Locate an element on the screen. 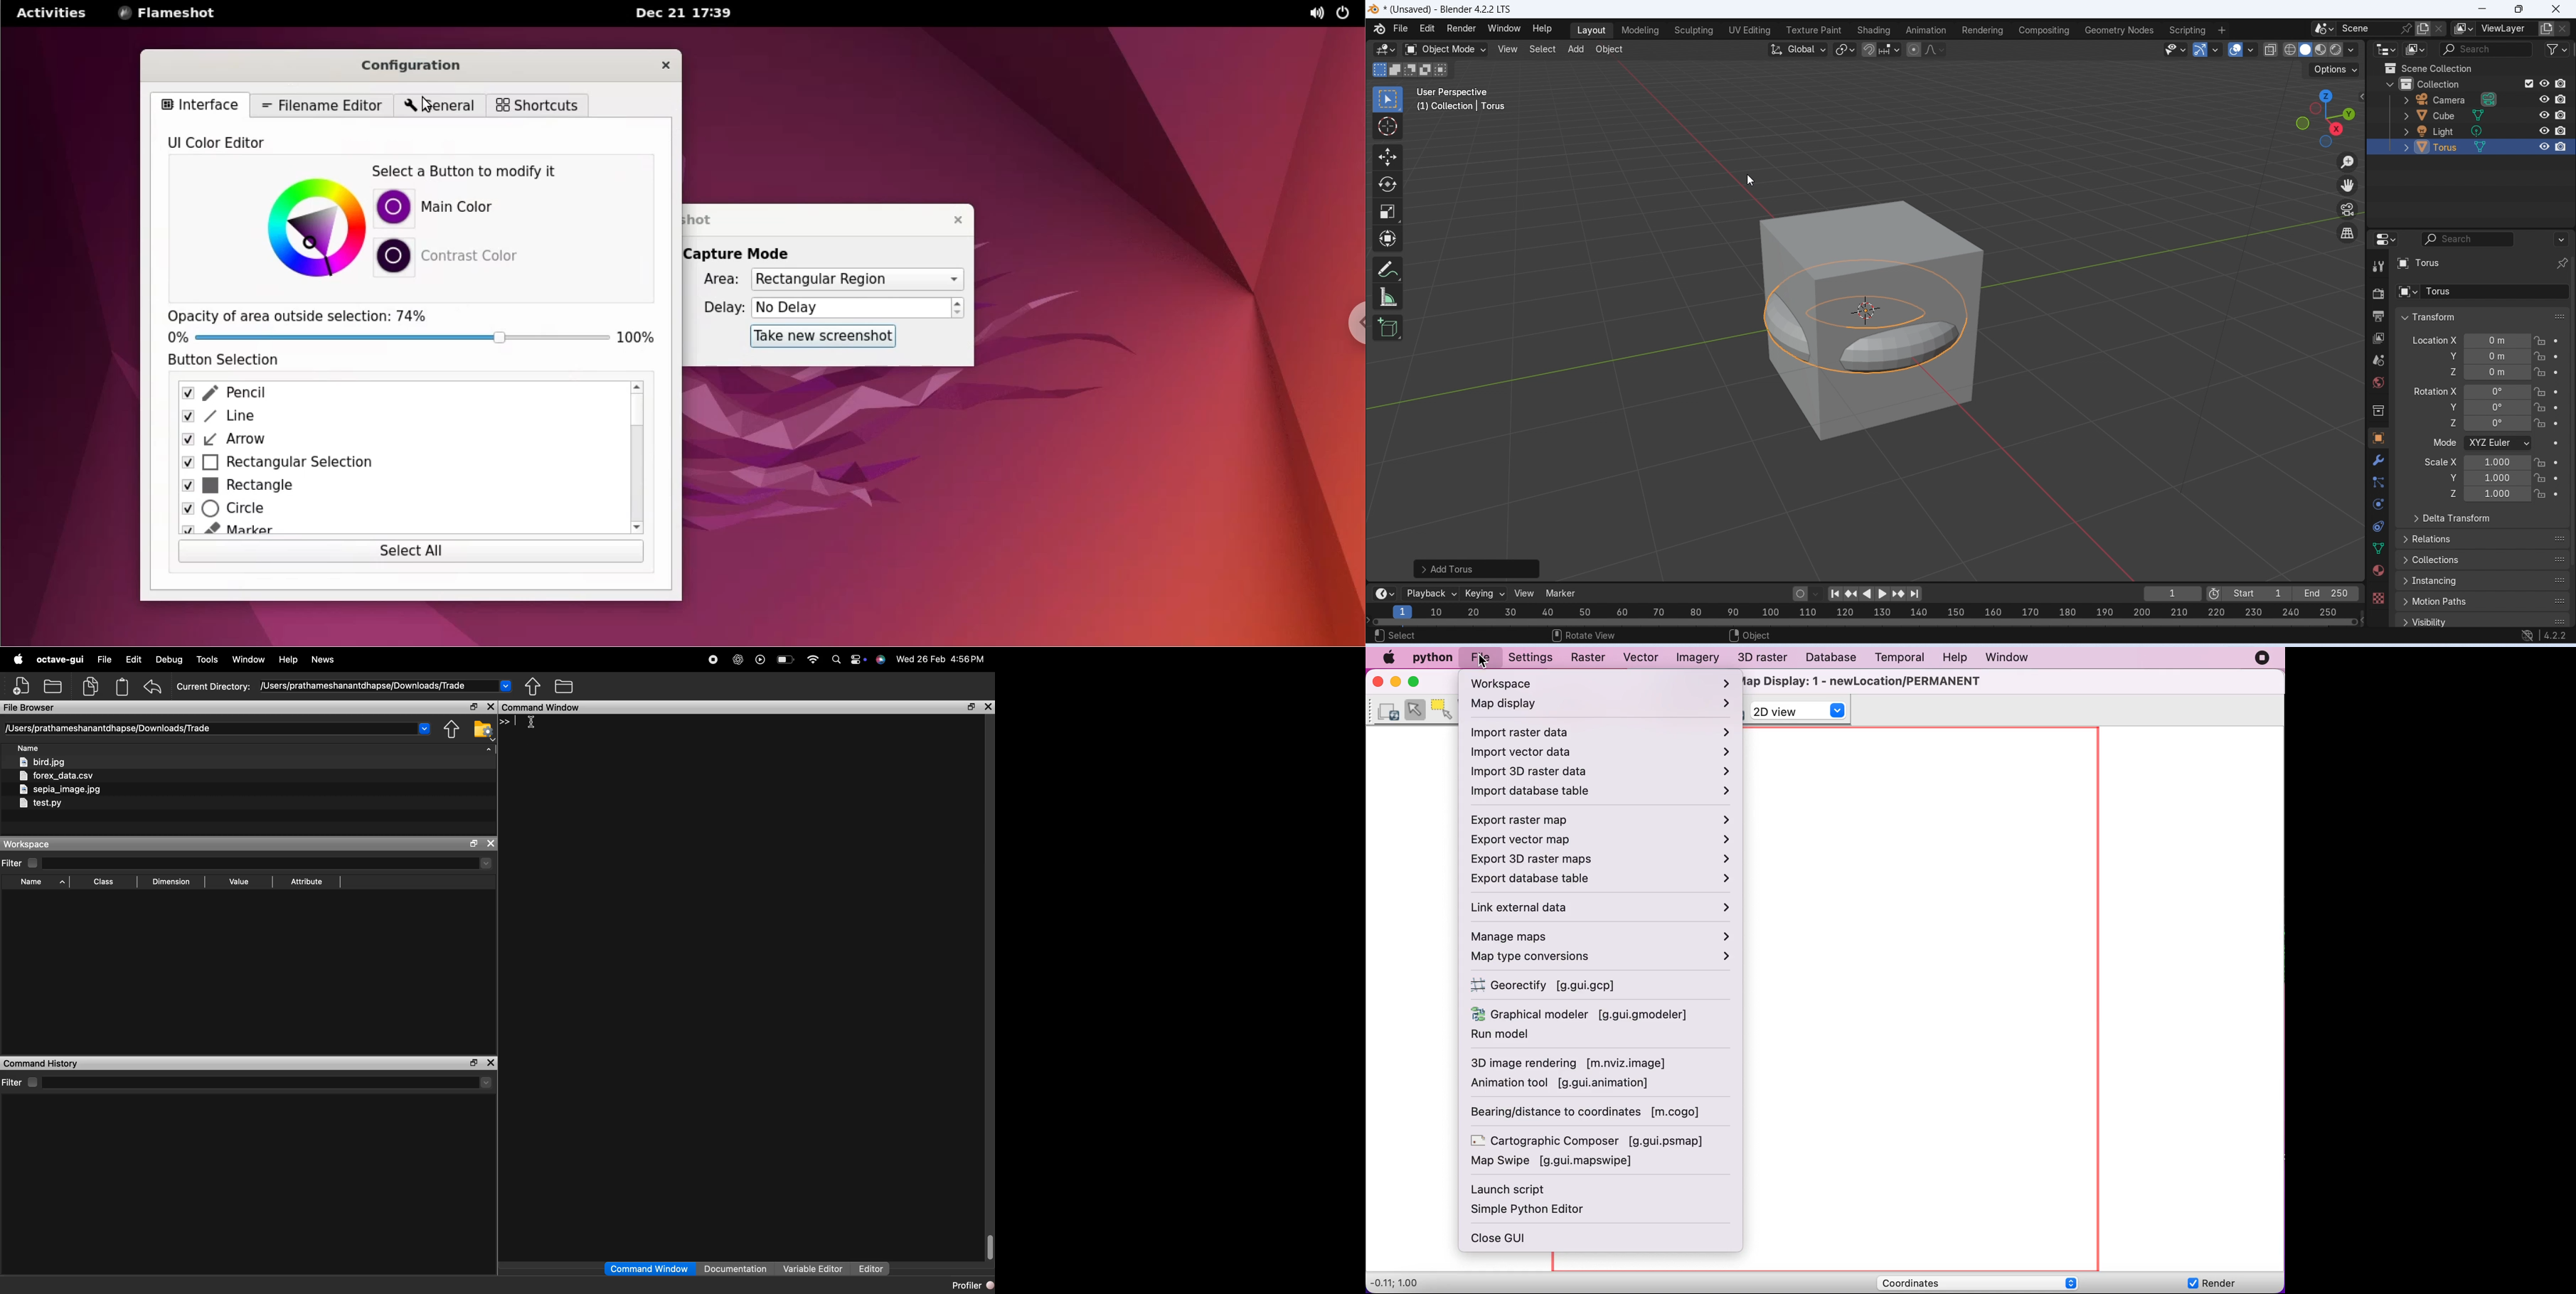 Image resolution: width=2576 pixels, height=1316 pixels. 4.2.2 is located at coordinates (2556, 636).